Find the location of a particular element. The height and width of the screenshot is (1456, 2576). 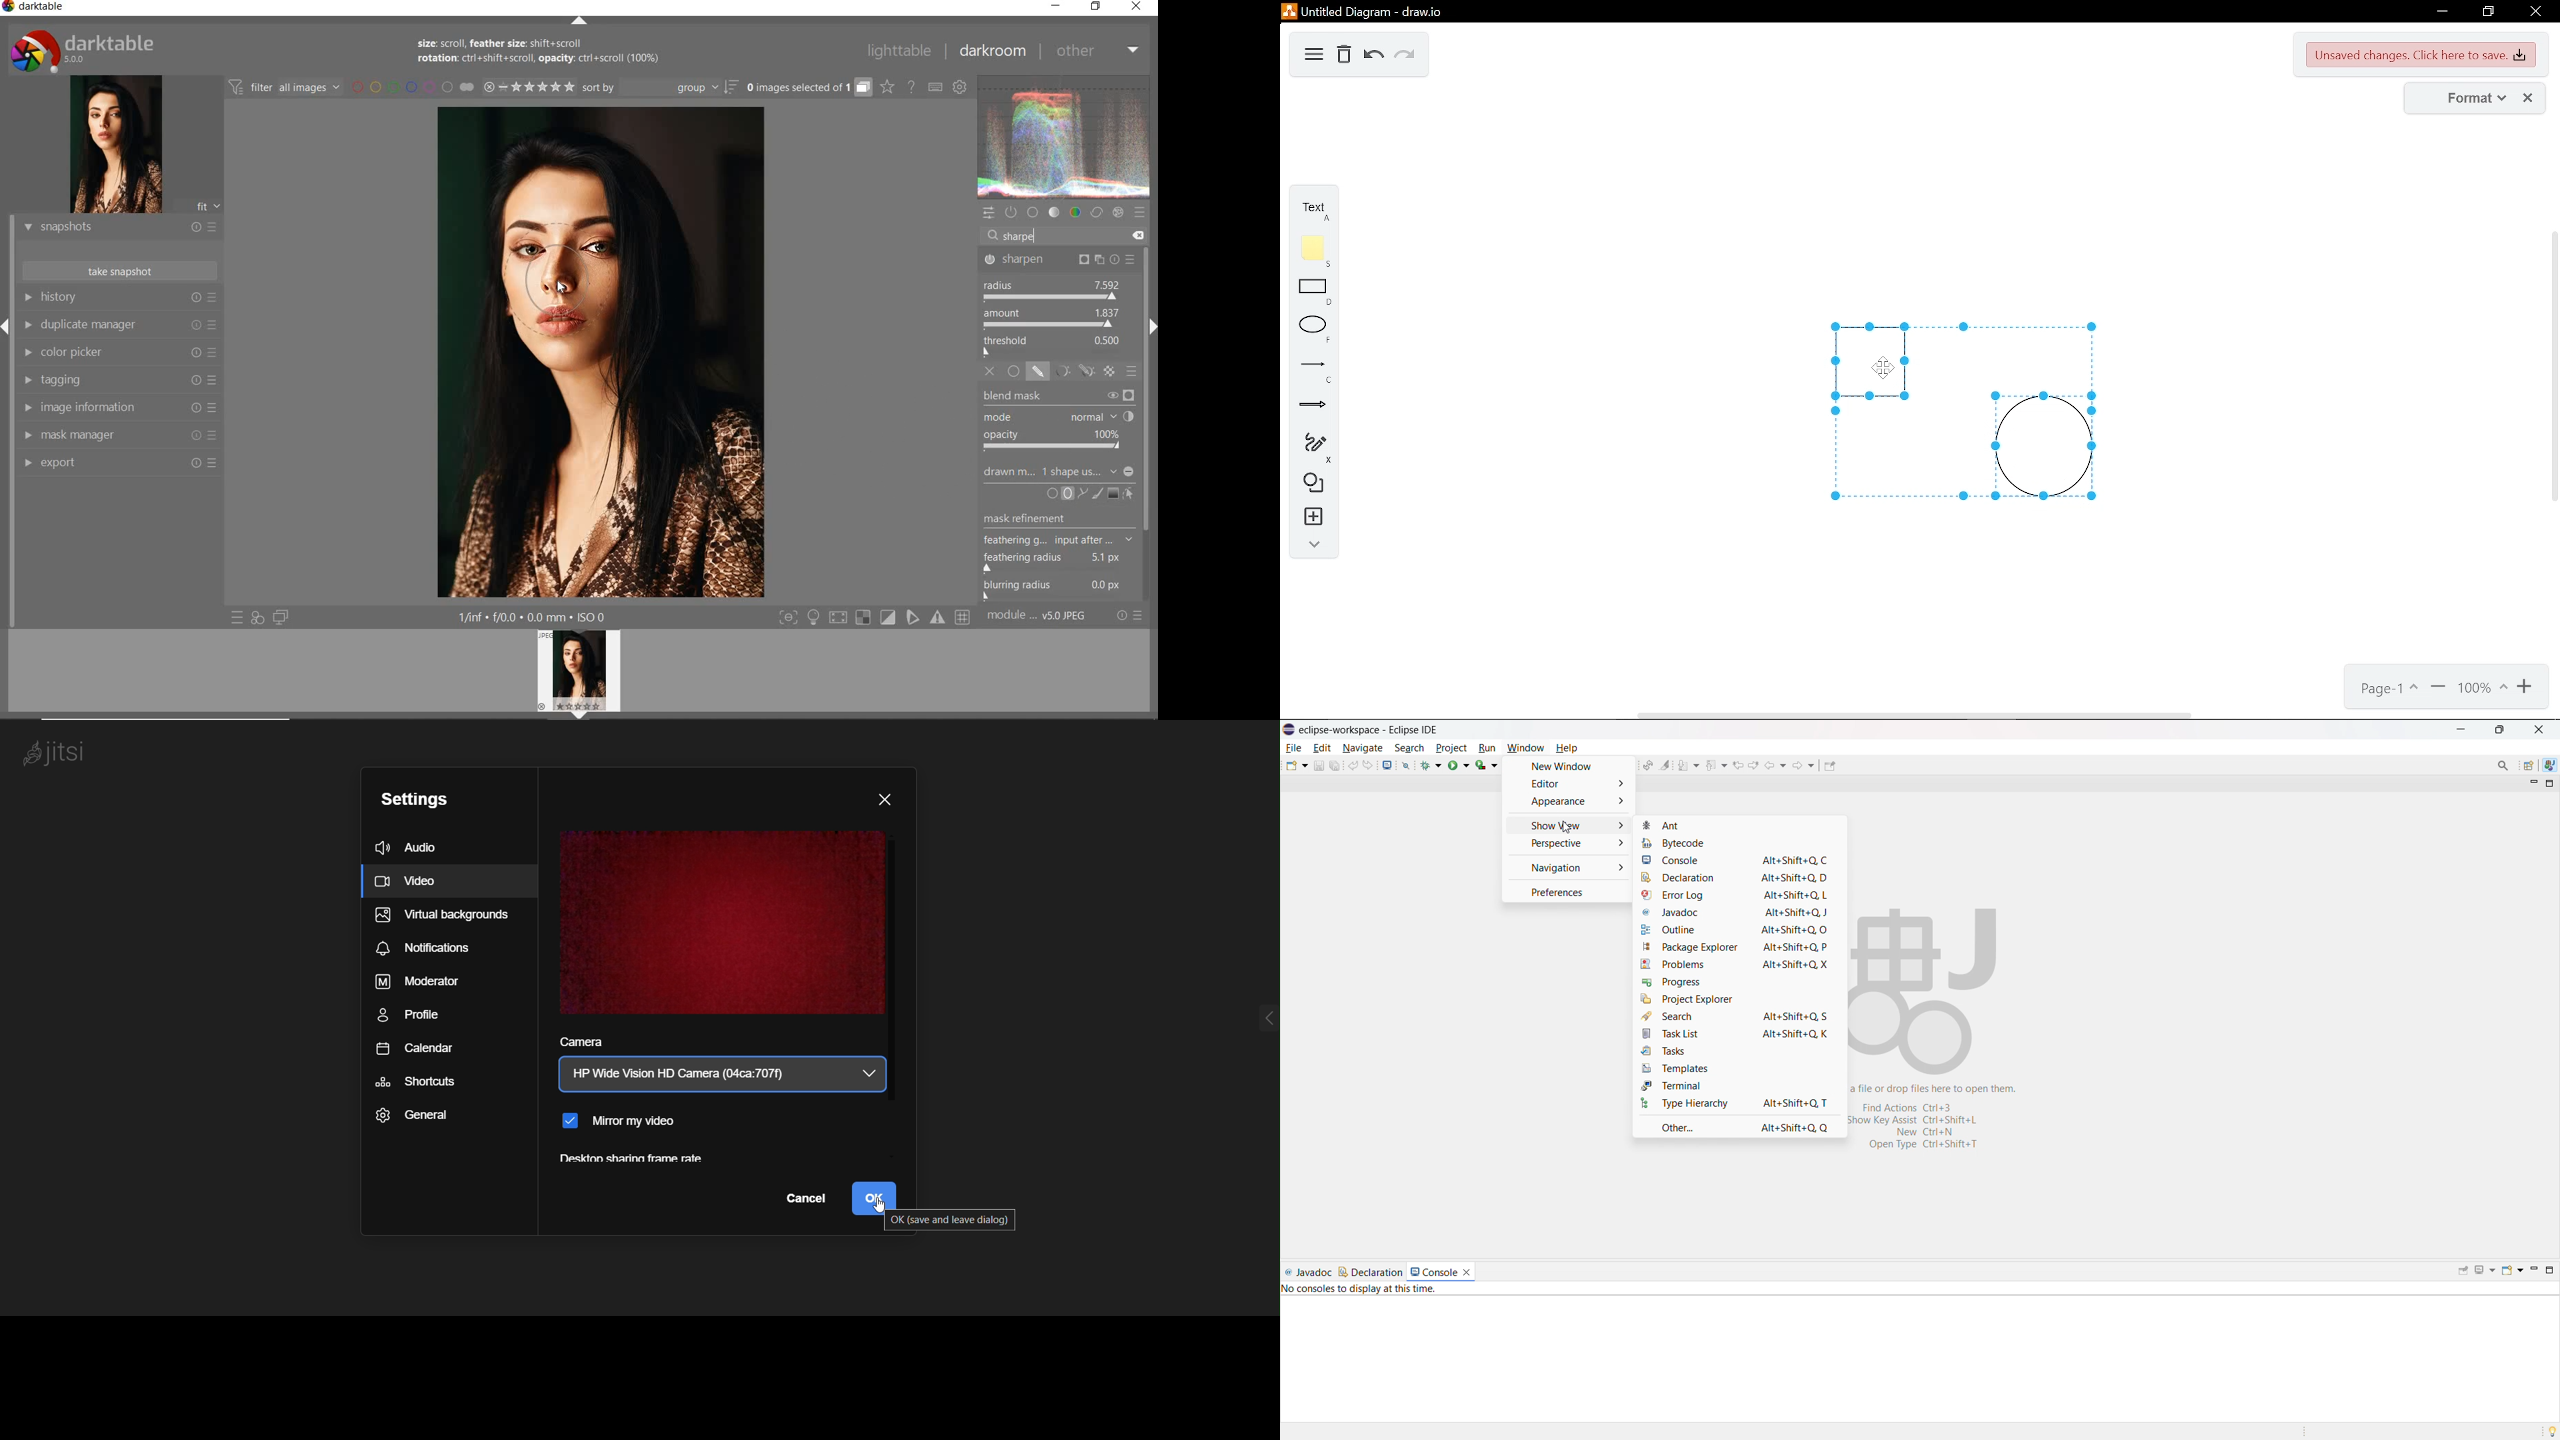

LIGHTTABLE is located at coordinates (898, 52).